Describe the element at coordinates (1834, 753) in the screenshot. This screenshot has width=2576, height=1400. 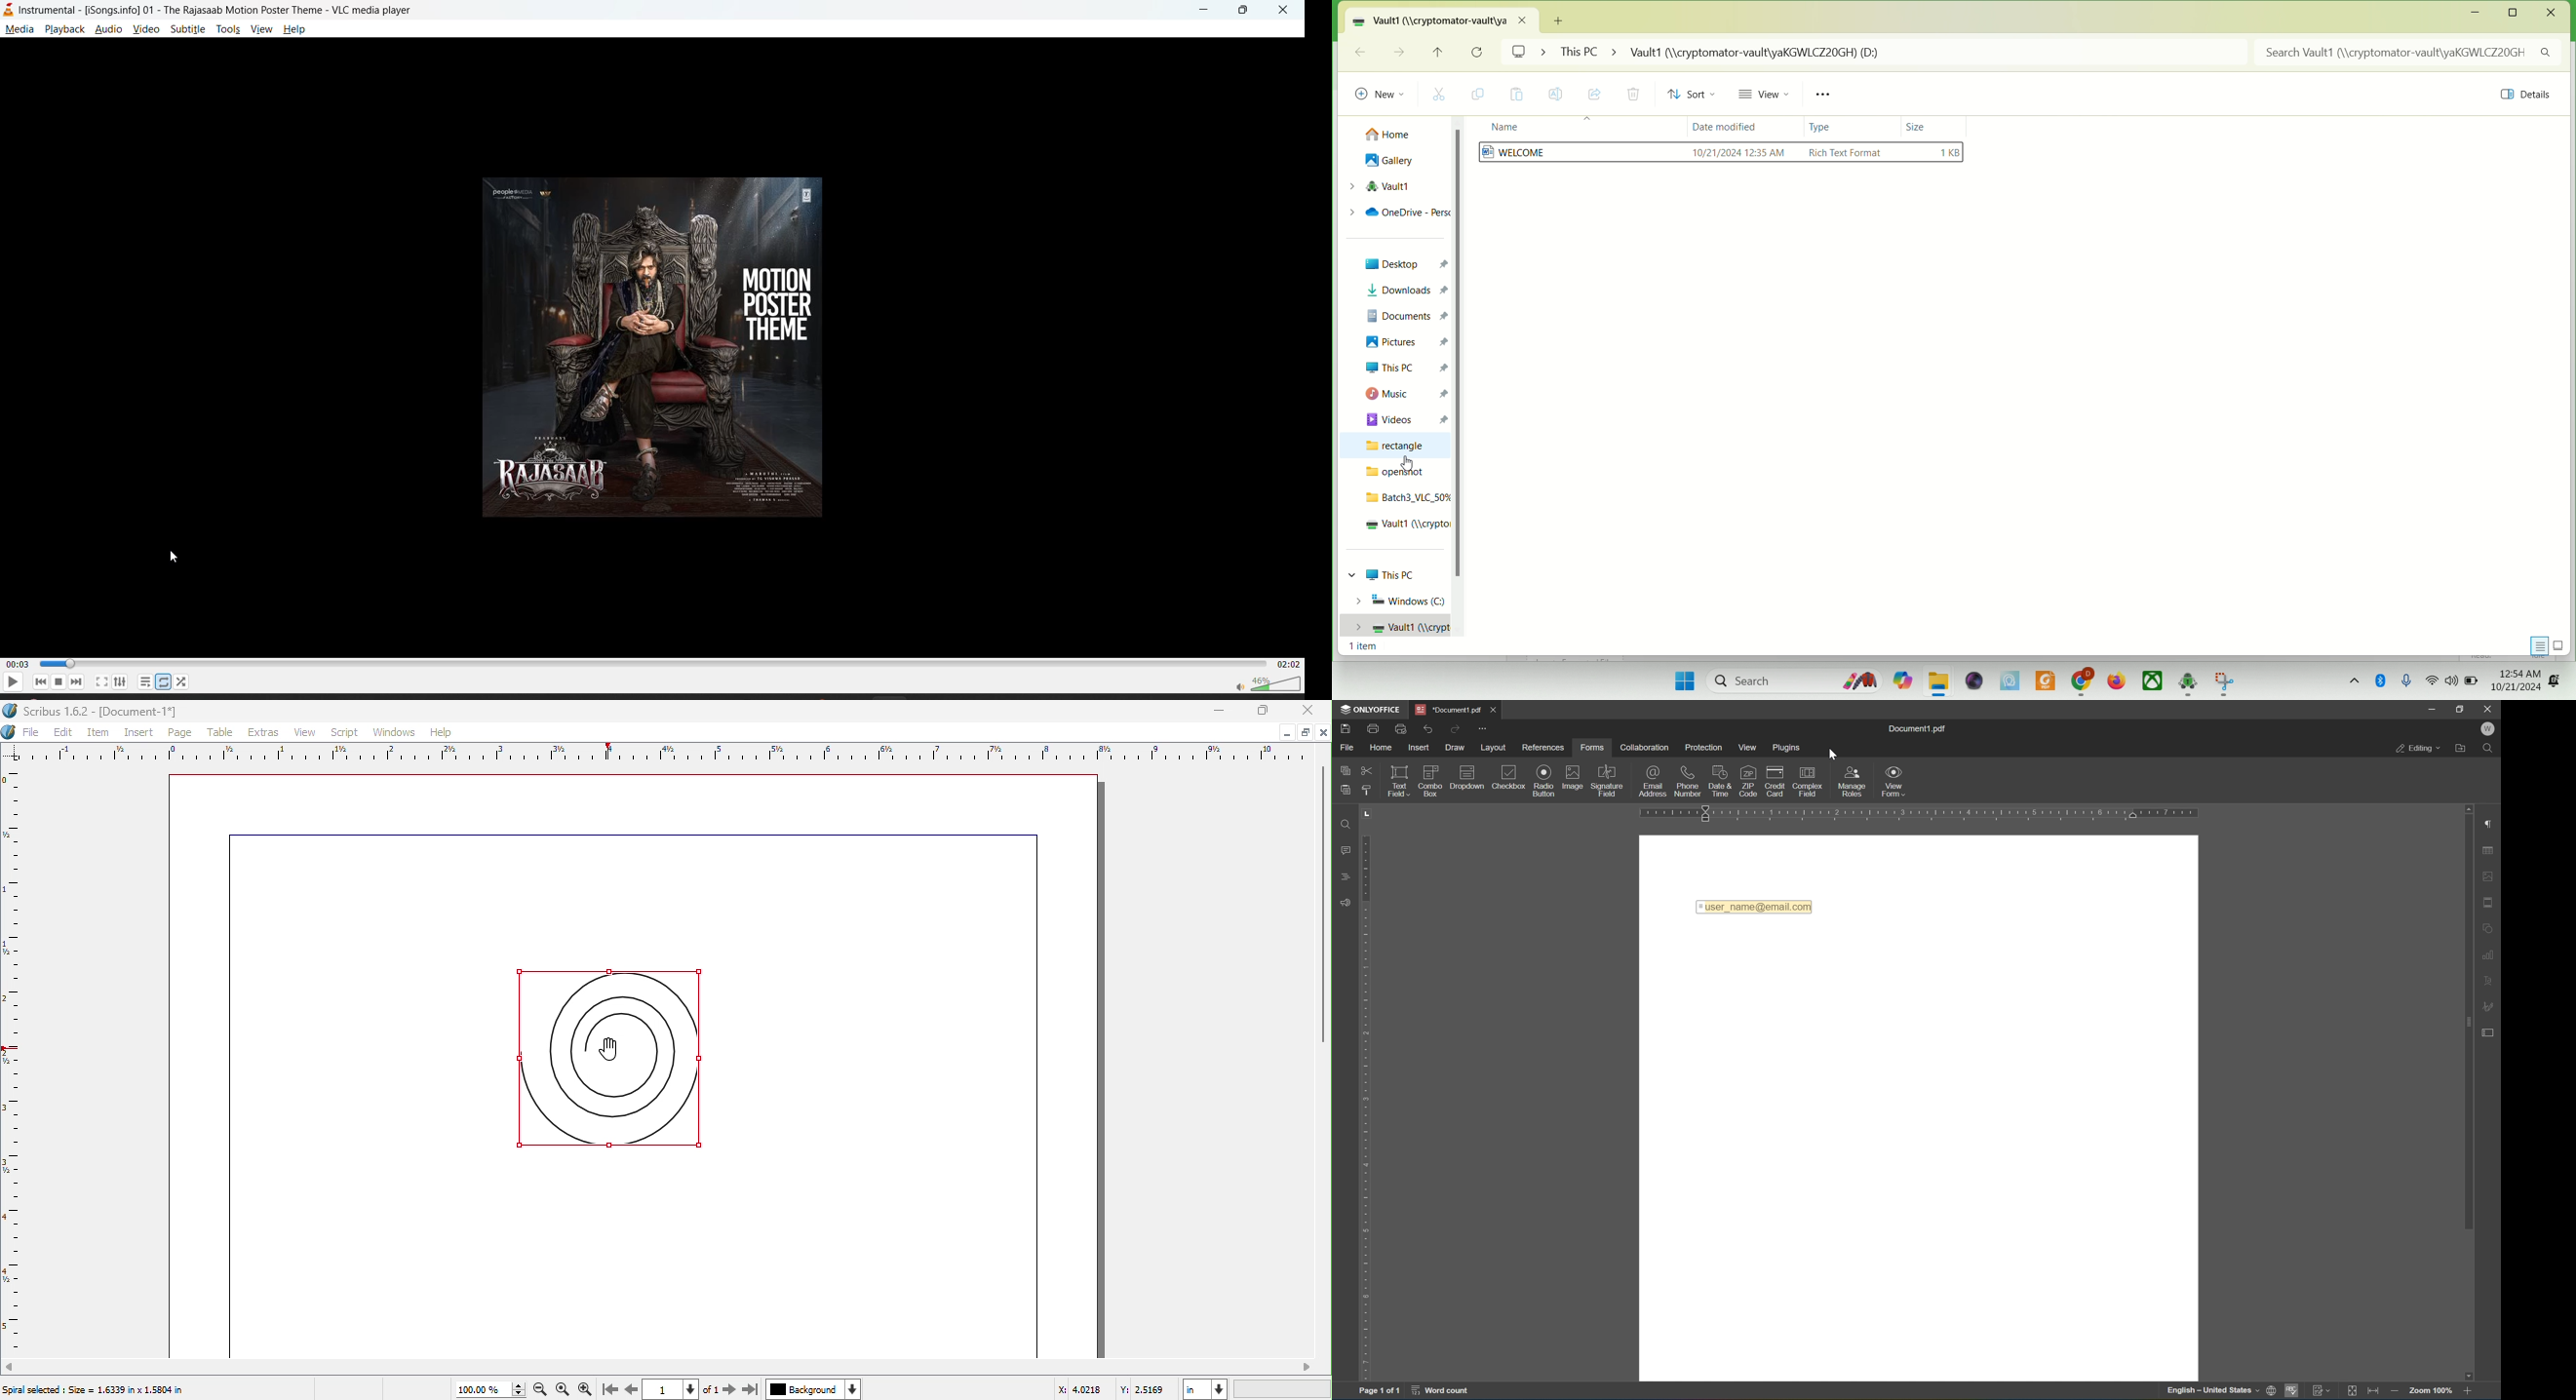
I see `cursor` at that location.